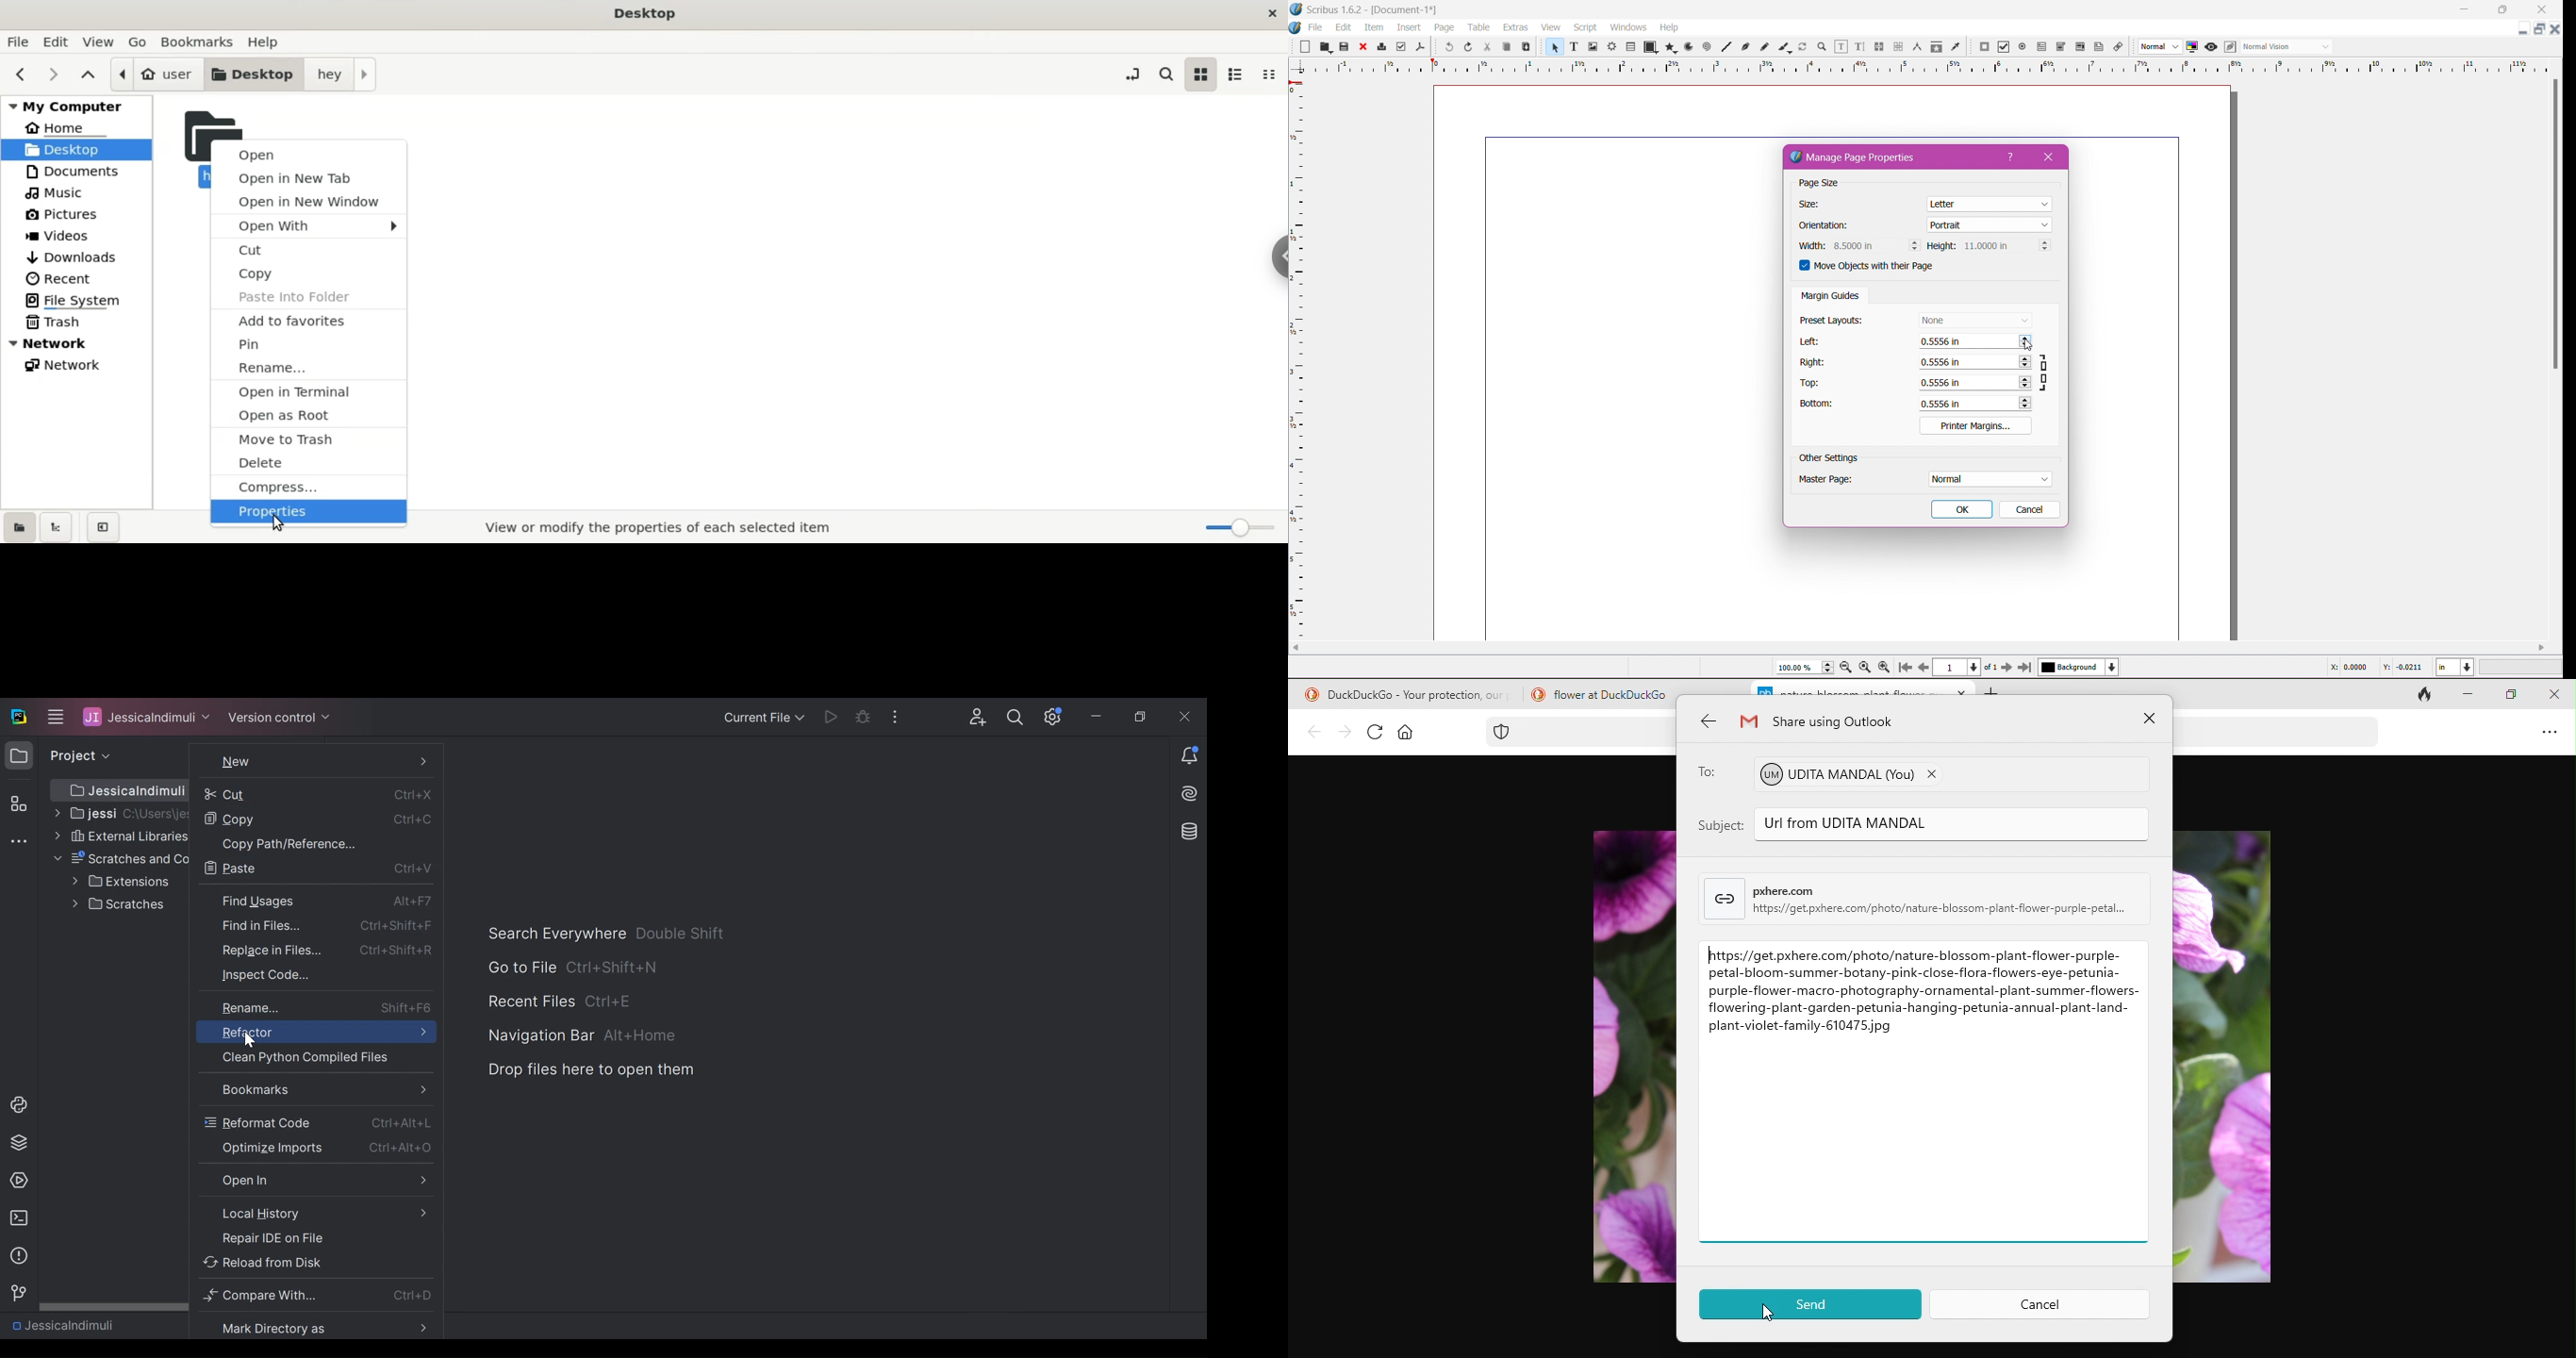  What do you see at coordinates (1612, 694) in the screenshot?
I see ` flower at DuckDuckGo` at bounding box center [1612, 694].